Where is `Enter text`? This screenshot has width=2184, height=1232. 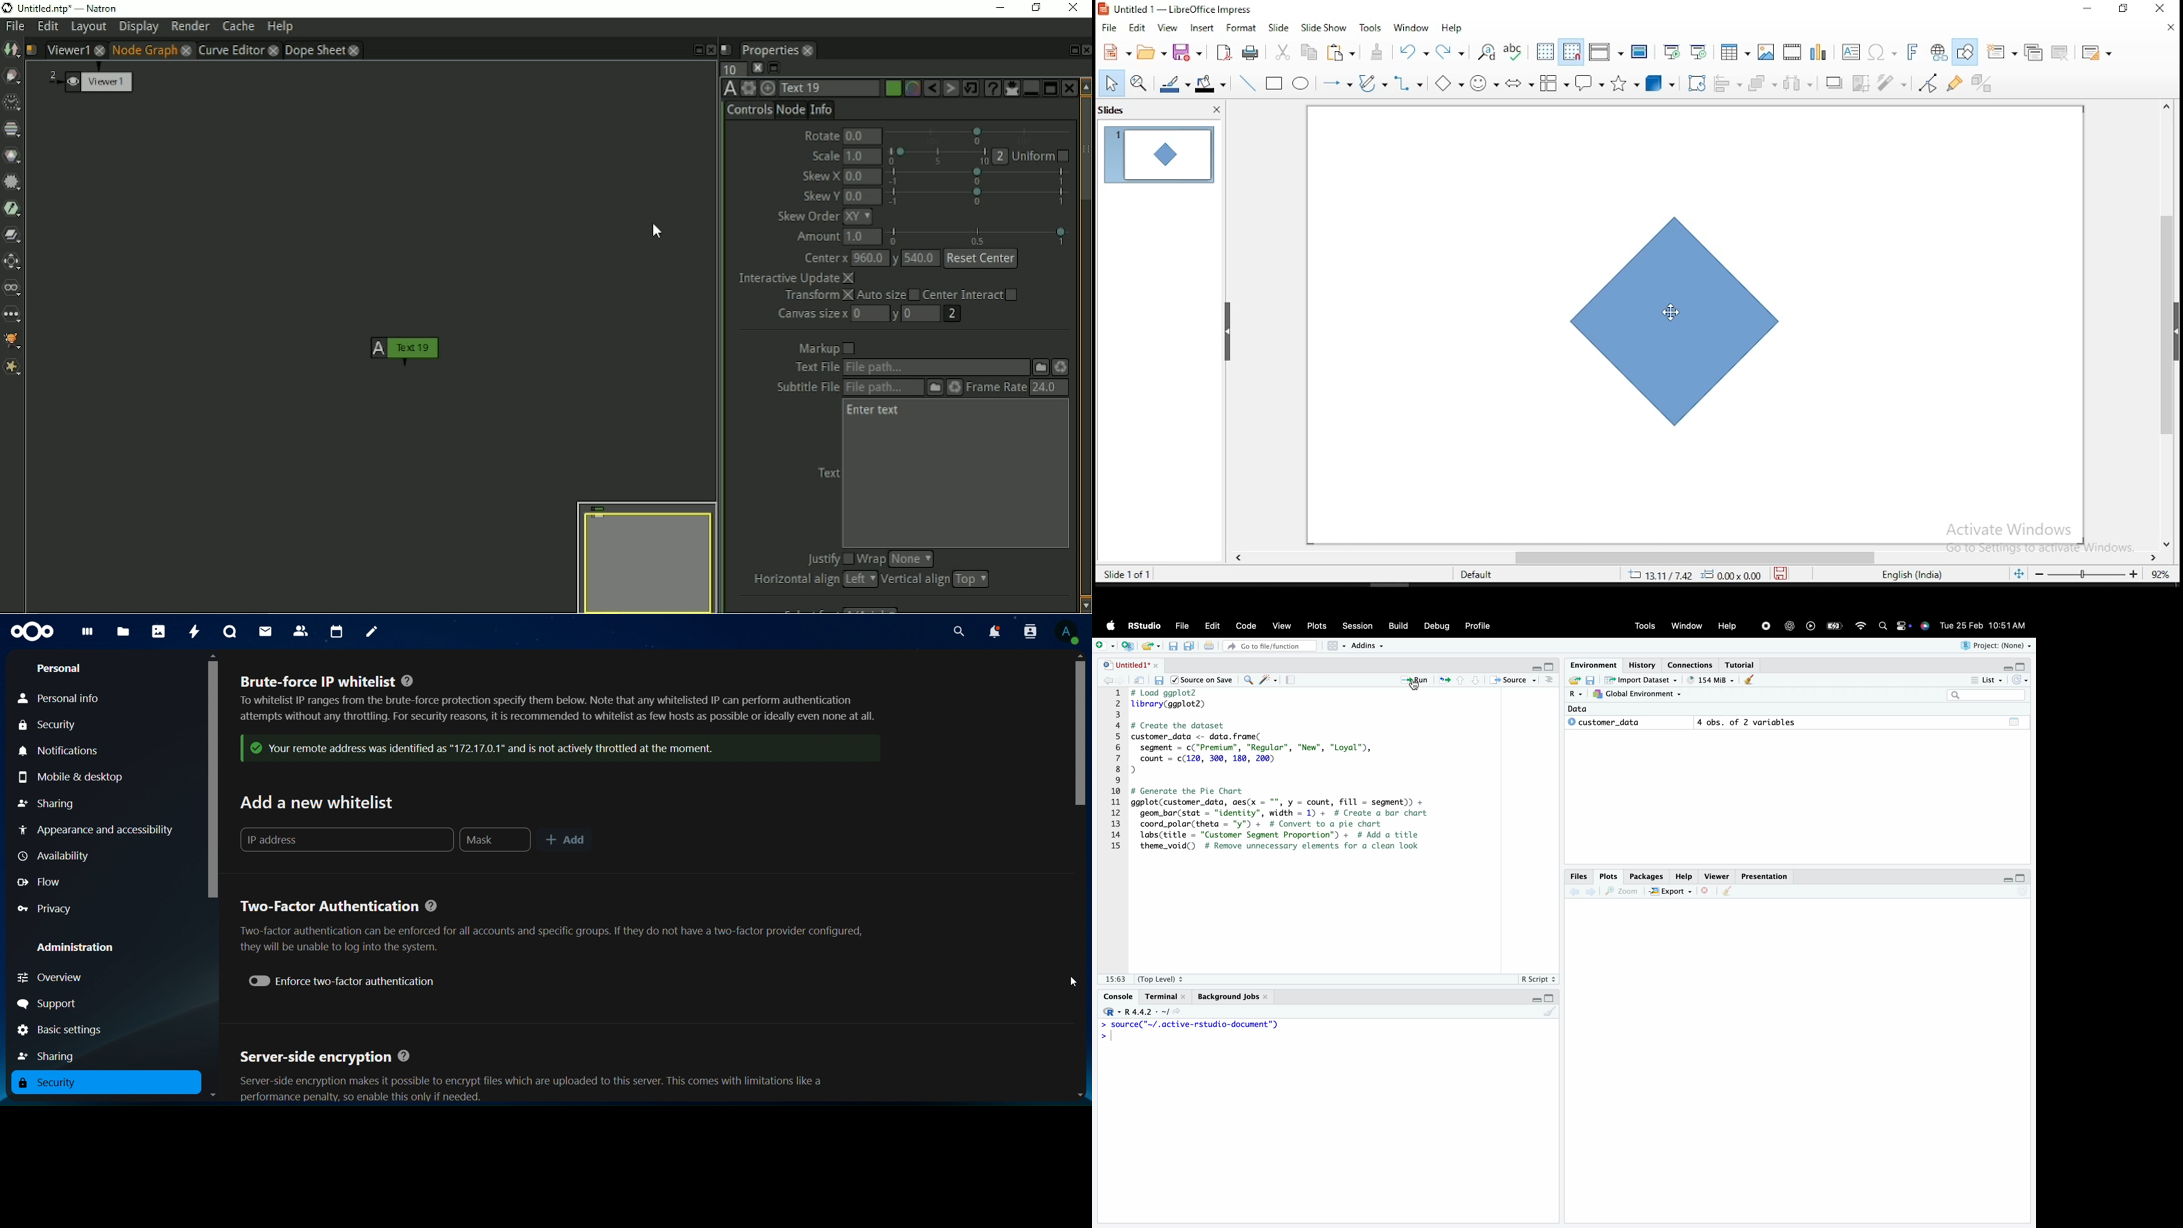 Enter text is located at coordinates (875, 410).